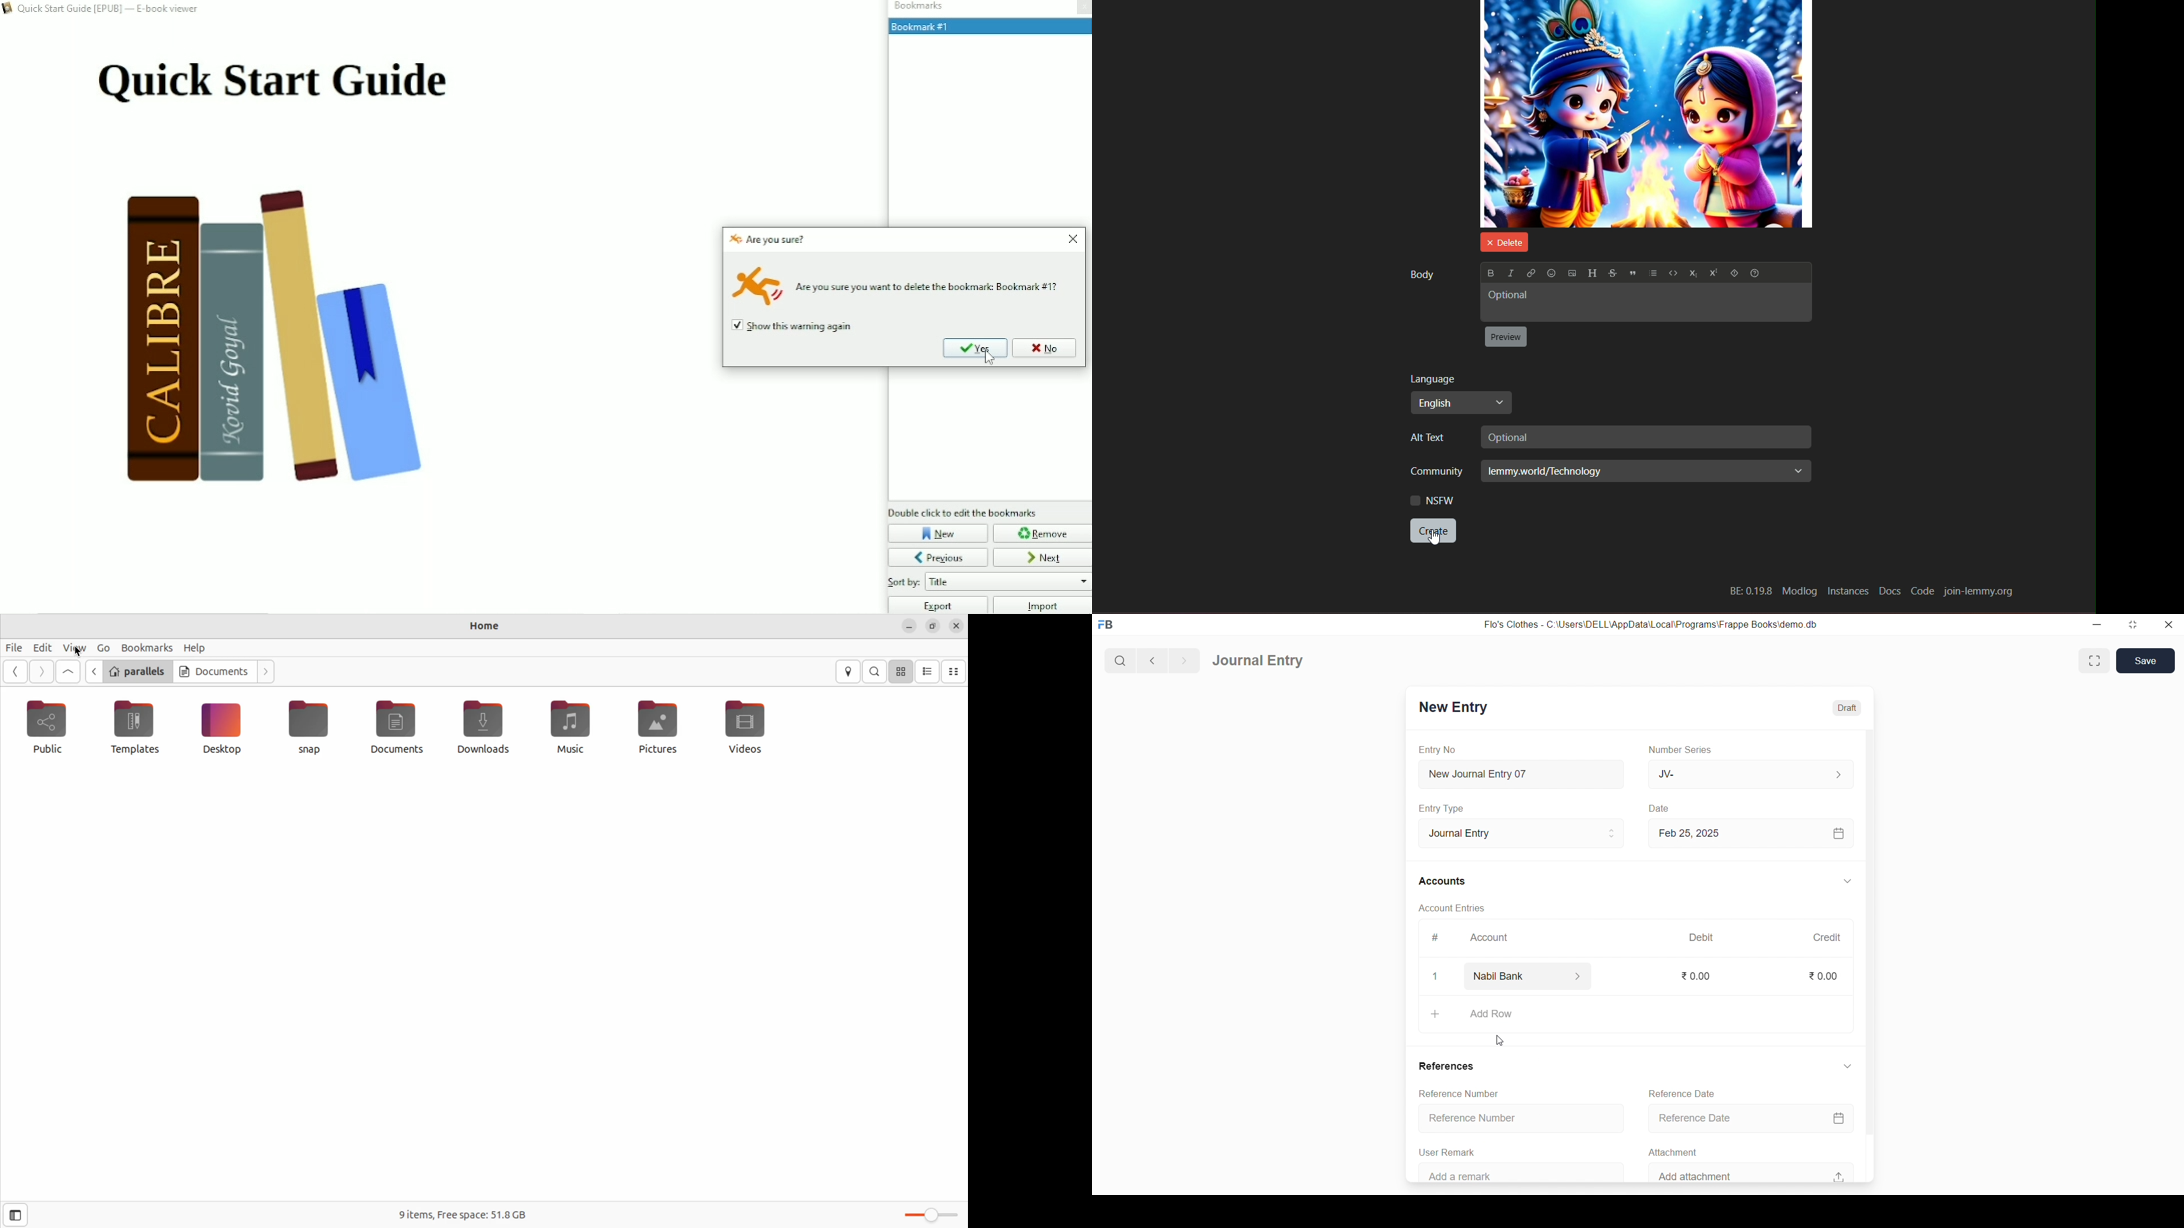 This screenshot has width=2184, height=1232. What do you see at coordinates (1516, 1120) in the screenshot?
I see `Reference Number` at bounding box center [1516, 1120].